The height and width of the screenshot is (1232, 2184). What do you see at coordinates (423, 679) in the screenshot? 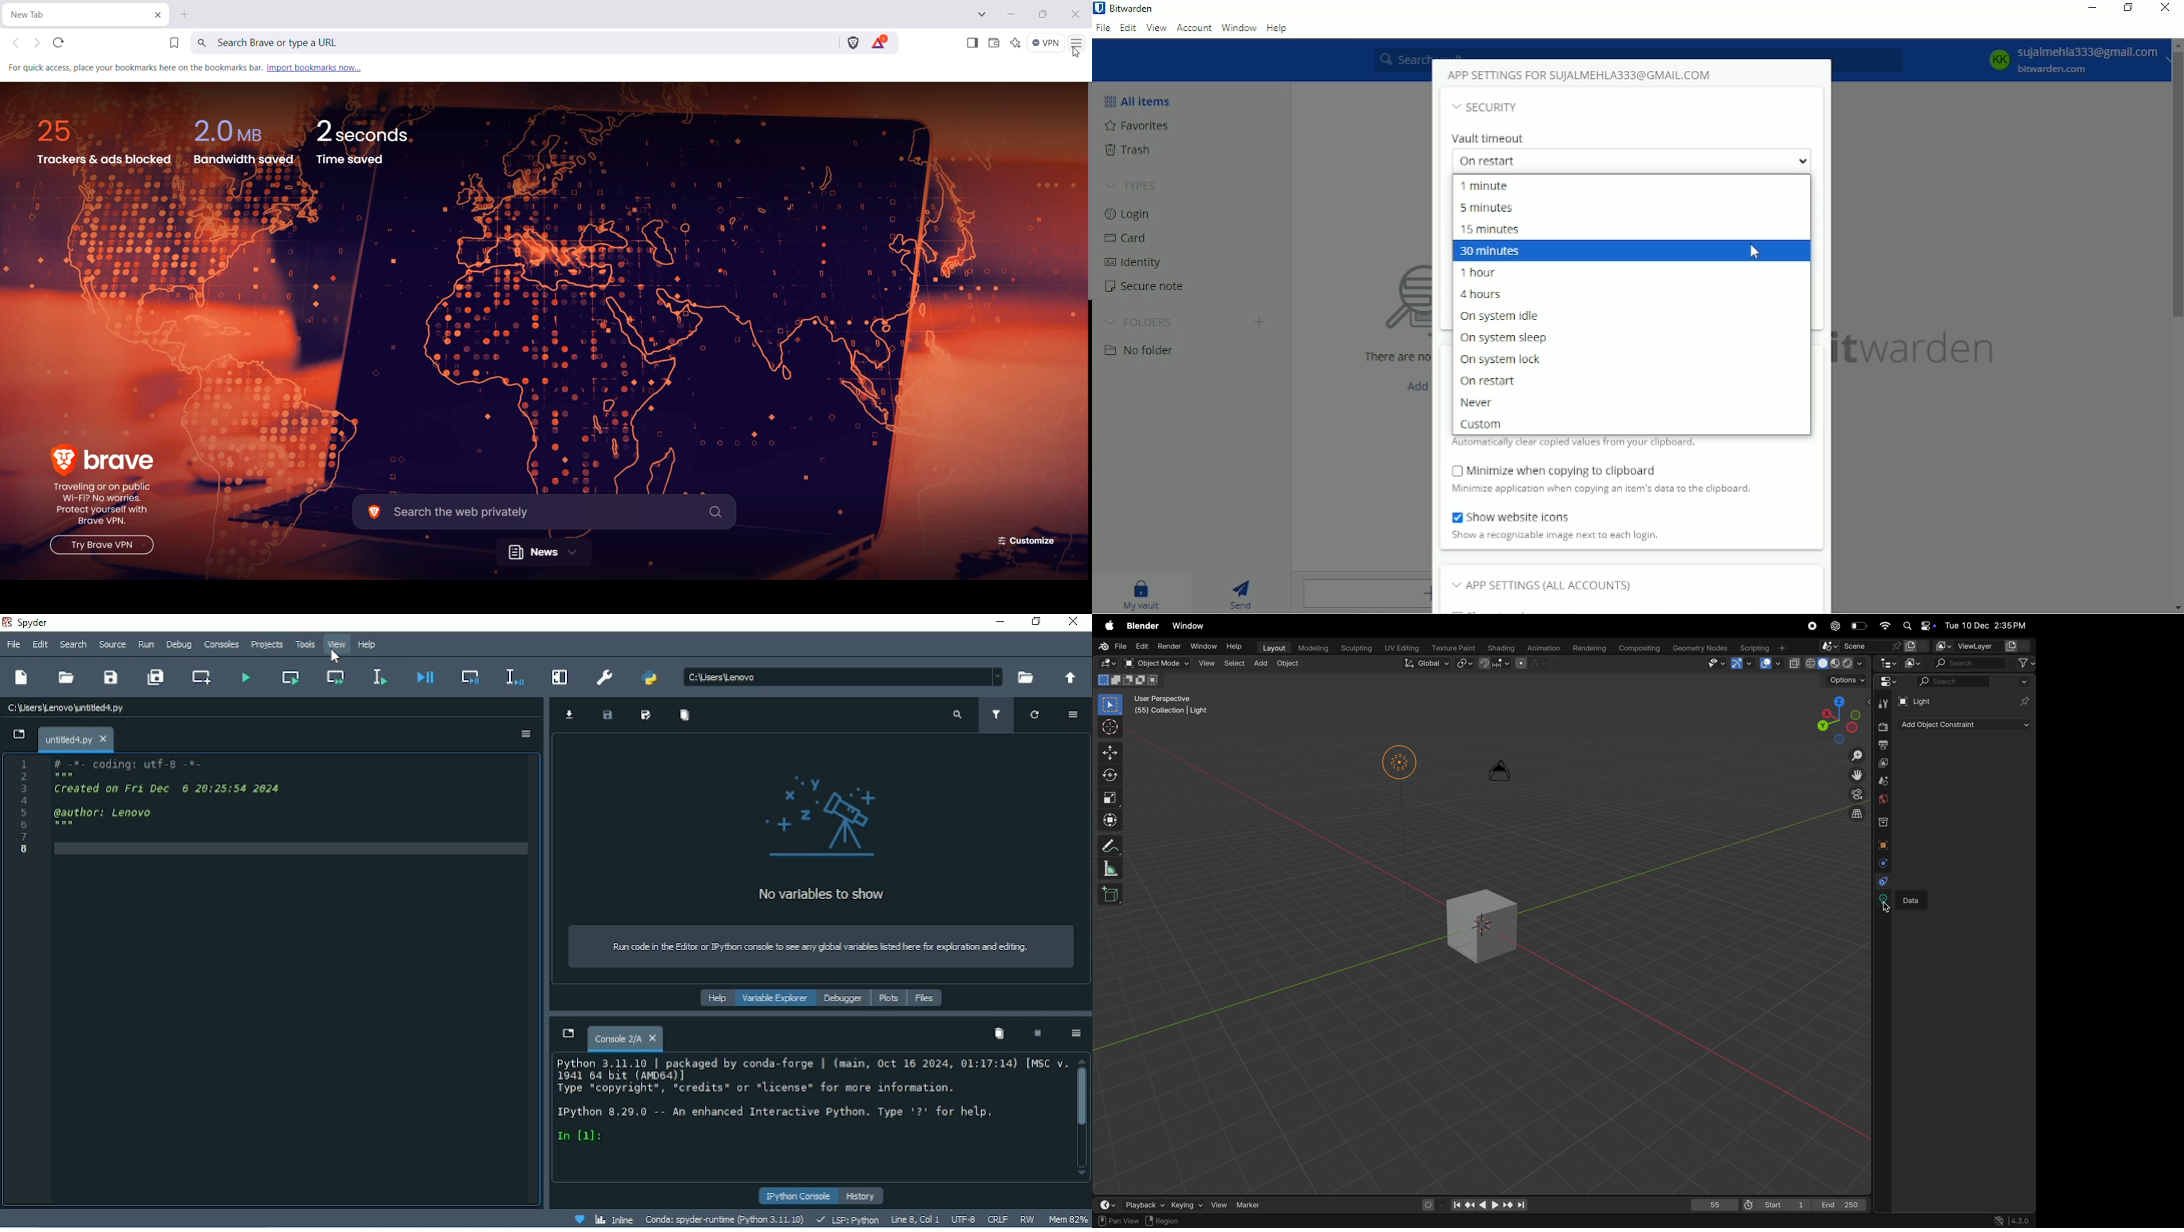
I see `Debug file` at bounding box center [423, 679].